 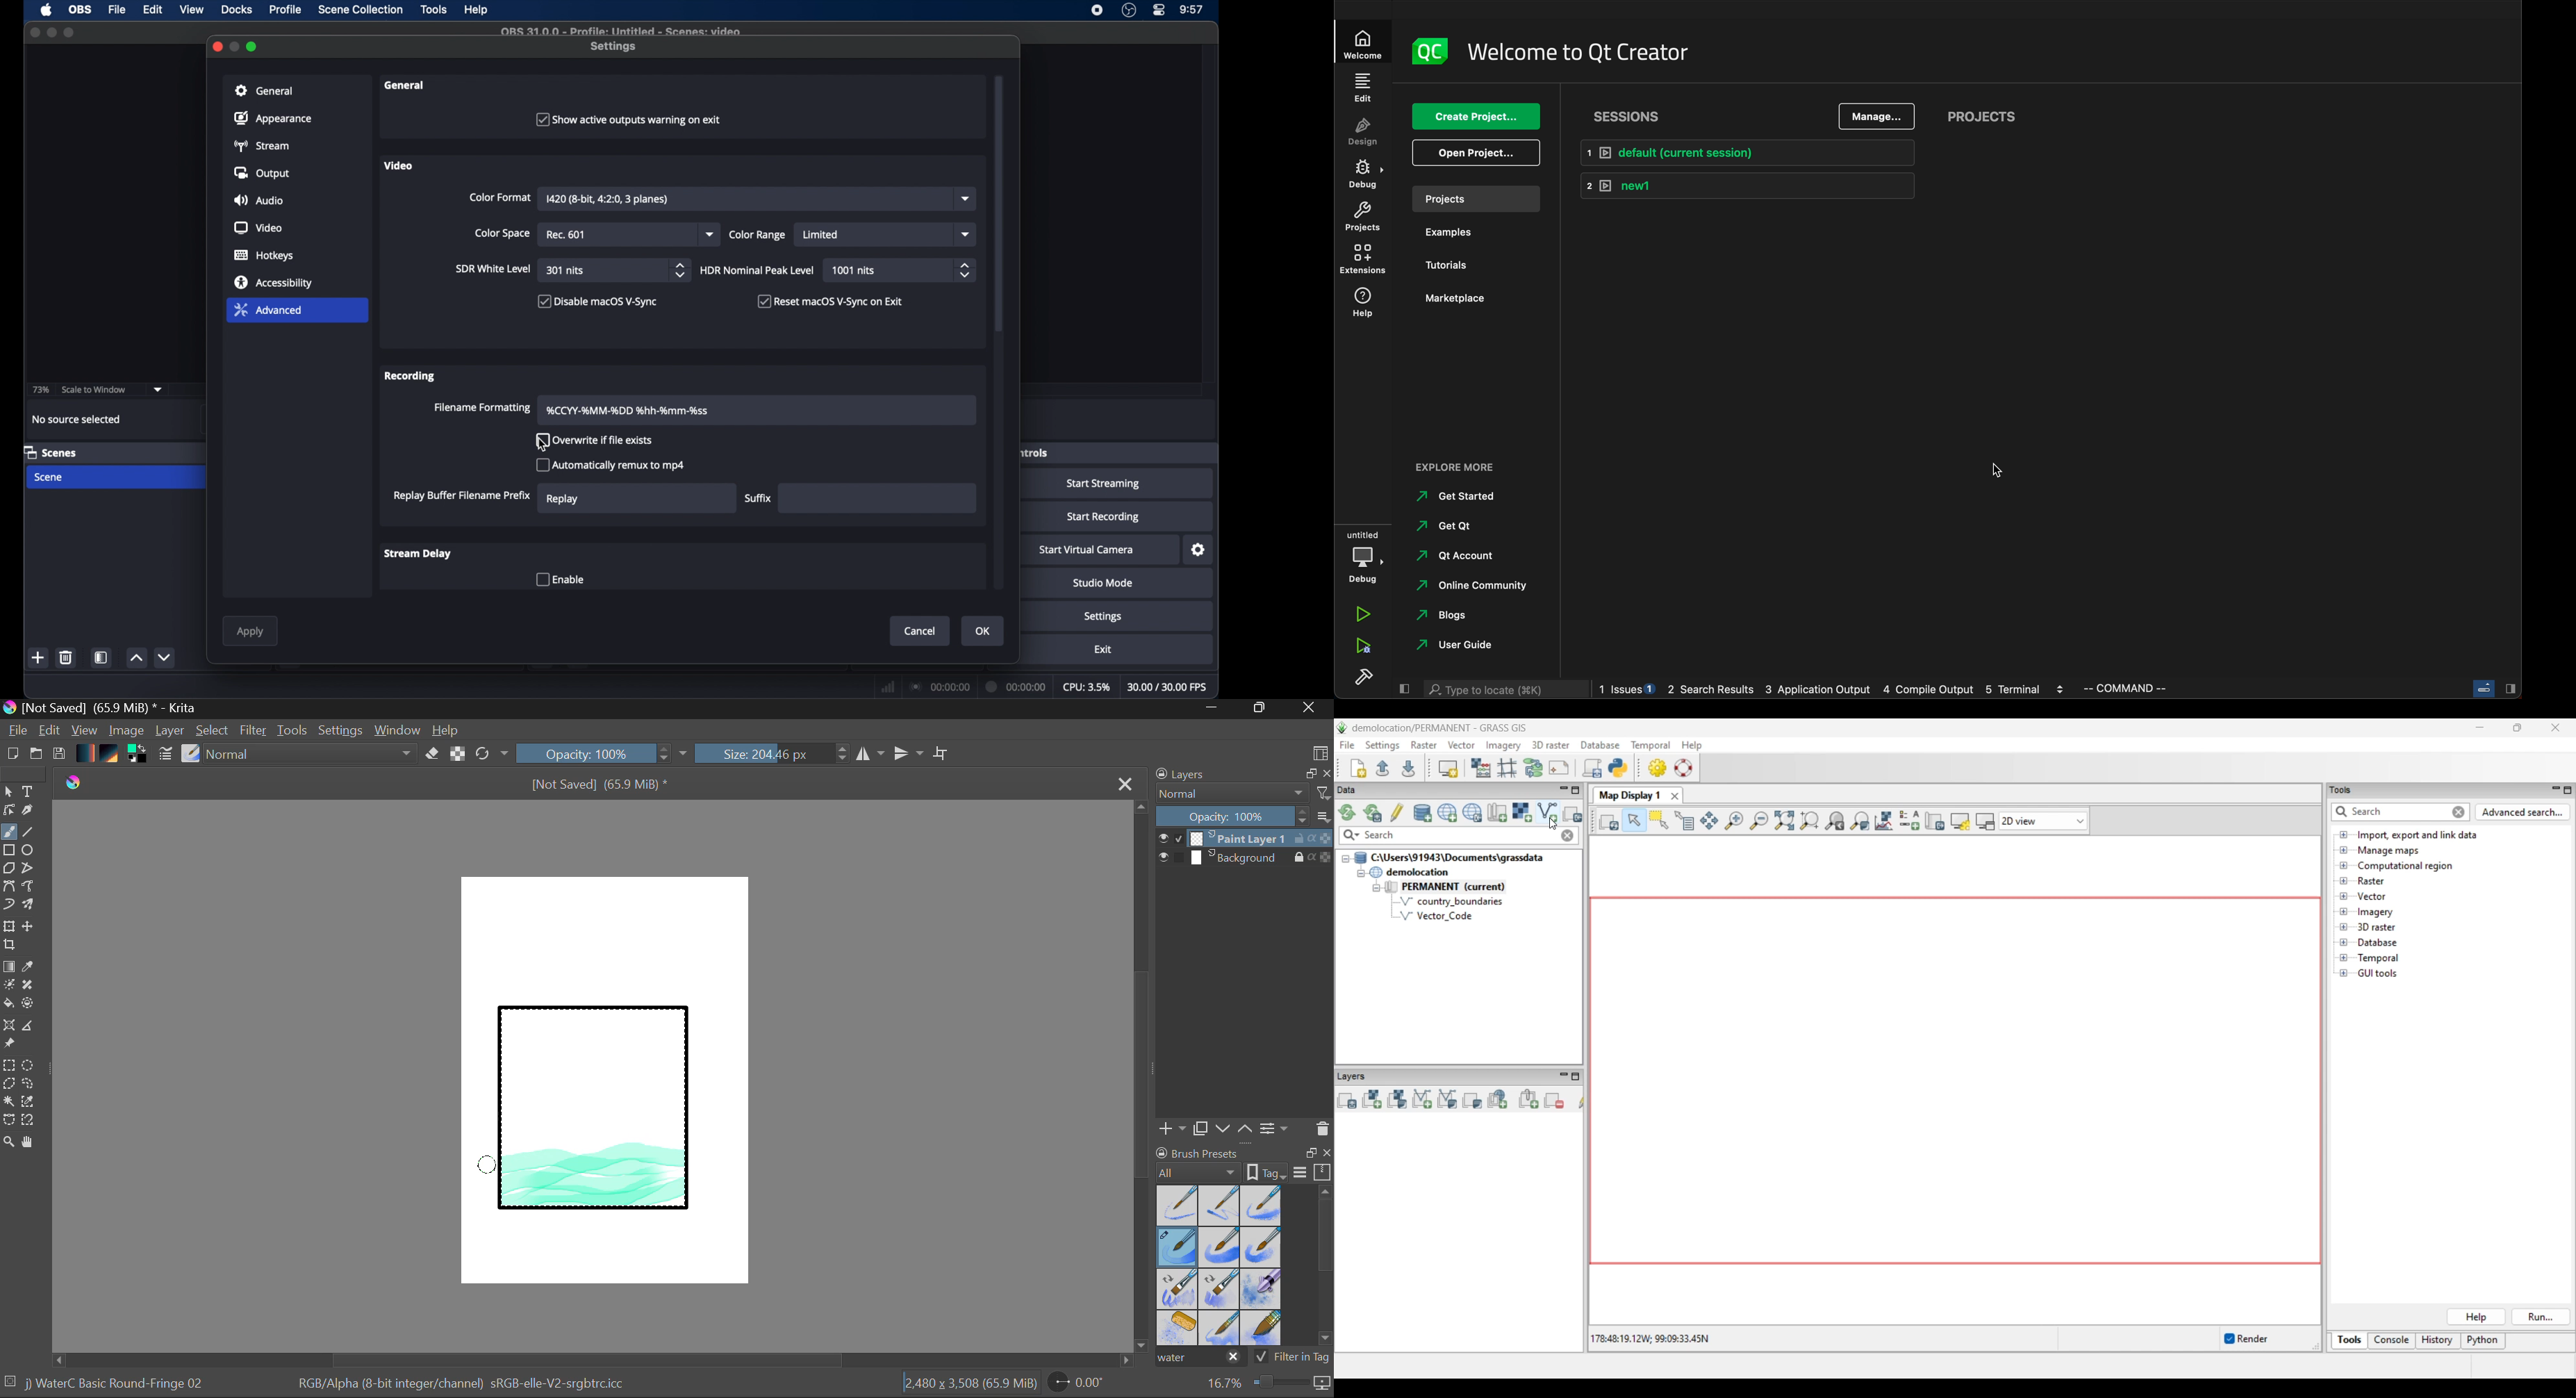 I want to click on recording, so click(x=411, y=376).